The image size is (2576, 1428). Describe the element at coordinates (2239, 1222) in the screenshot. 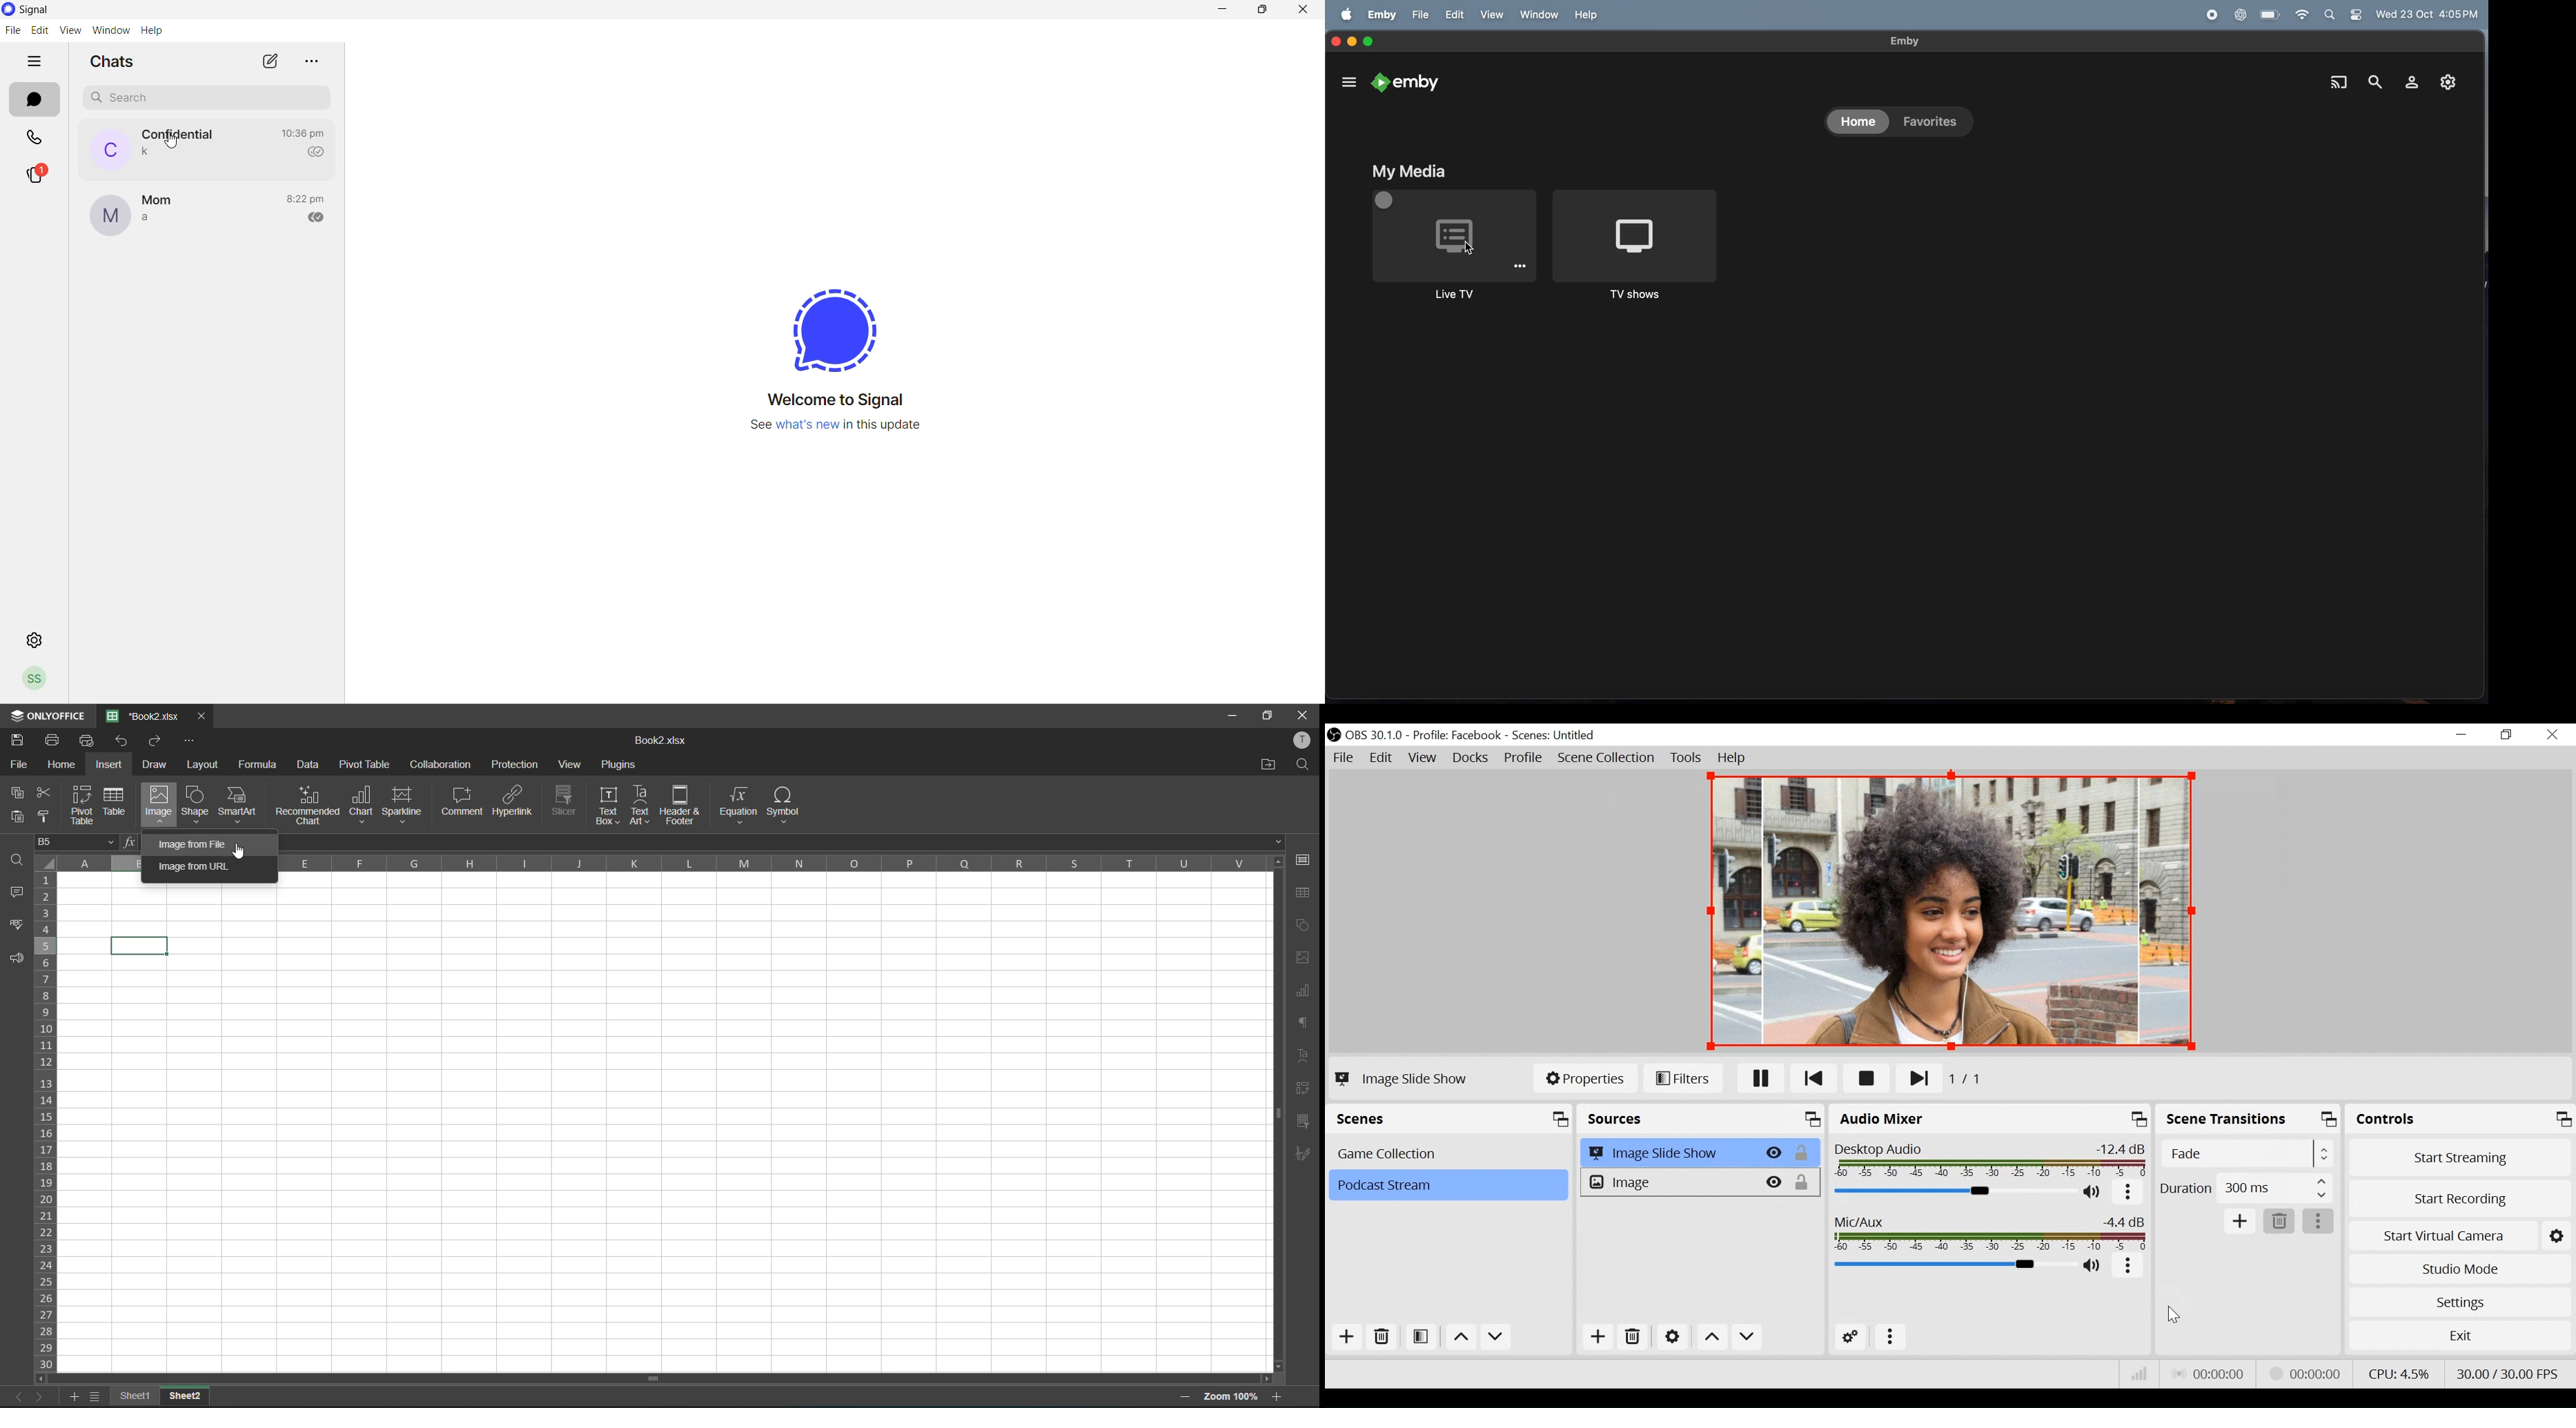

I see `Add Scene Transition` at that location.